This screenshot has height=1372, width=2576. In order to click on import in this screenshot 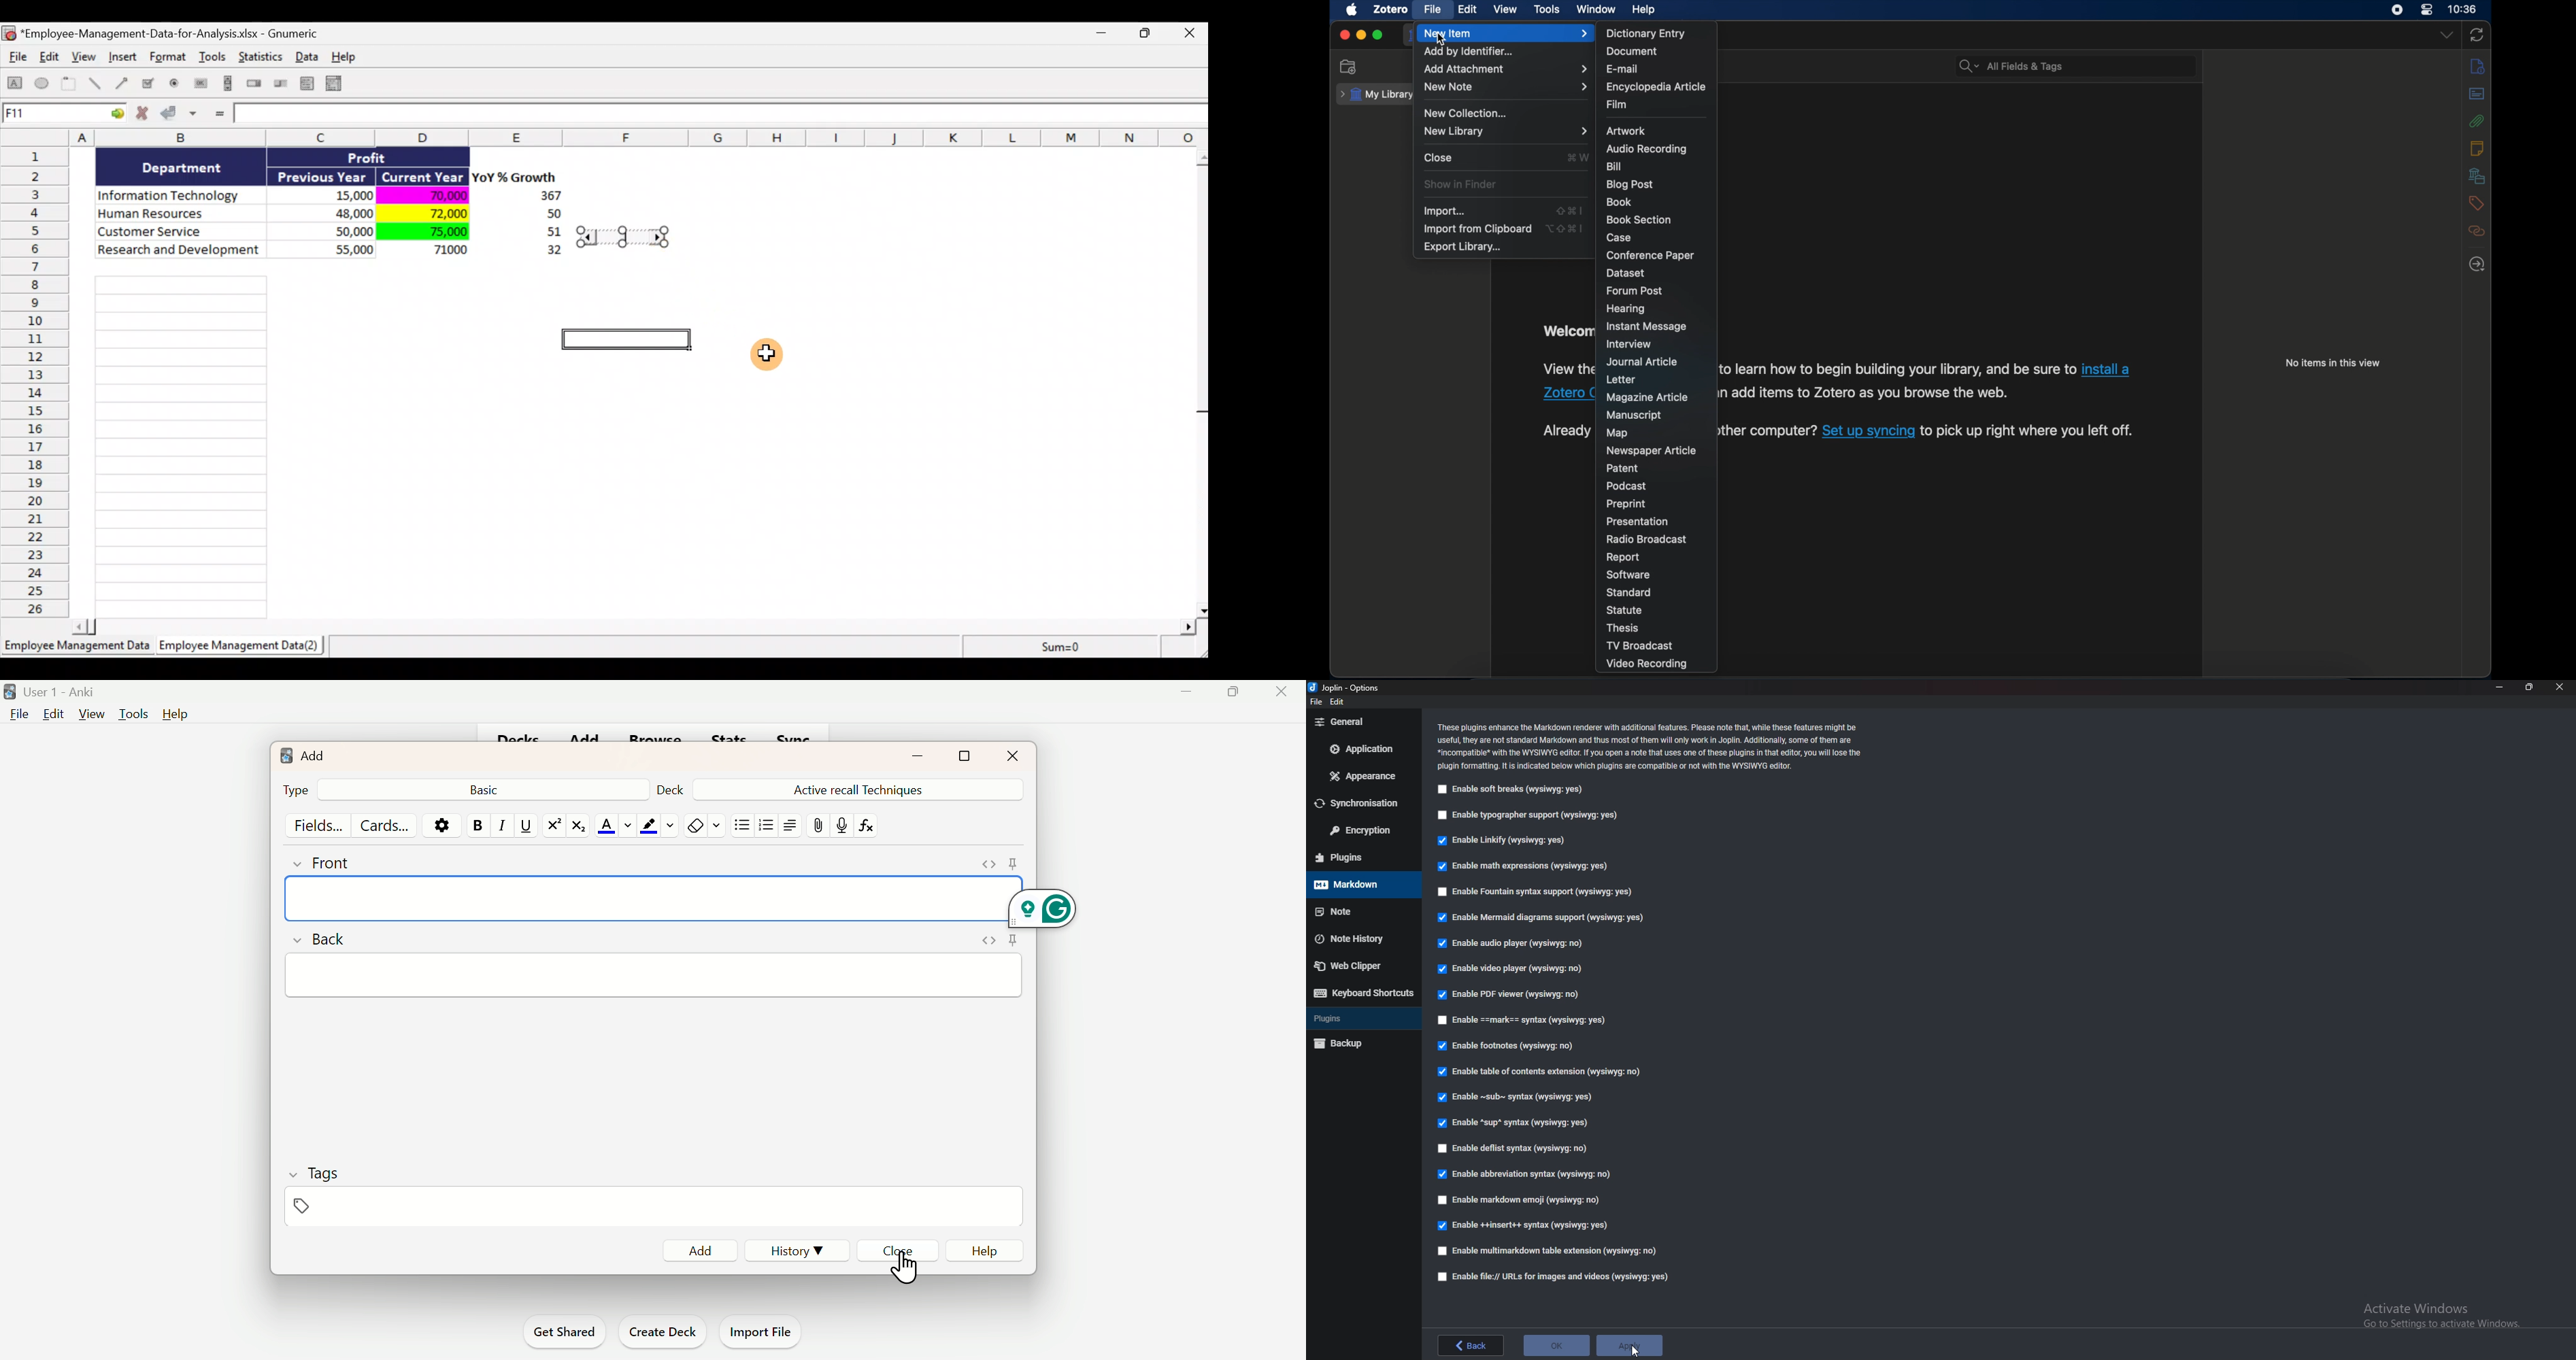, I will do `click(1445, 212)`.